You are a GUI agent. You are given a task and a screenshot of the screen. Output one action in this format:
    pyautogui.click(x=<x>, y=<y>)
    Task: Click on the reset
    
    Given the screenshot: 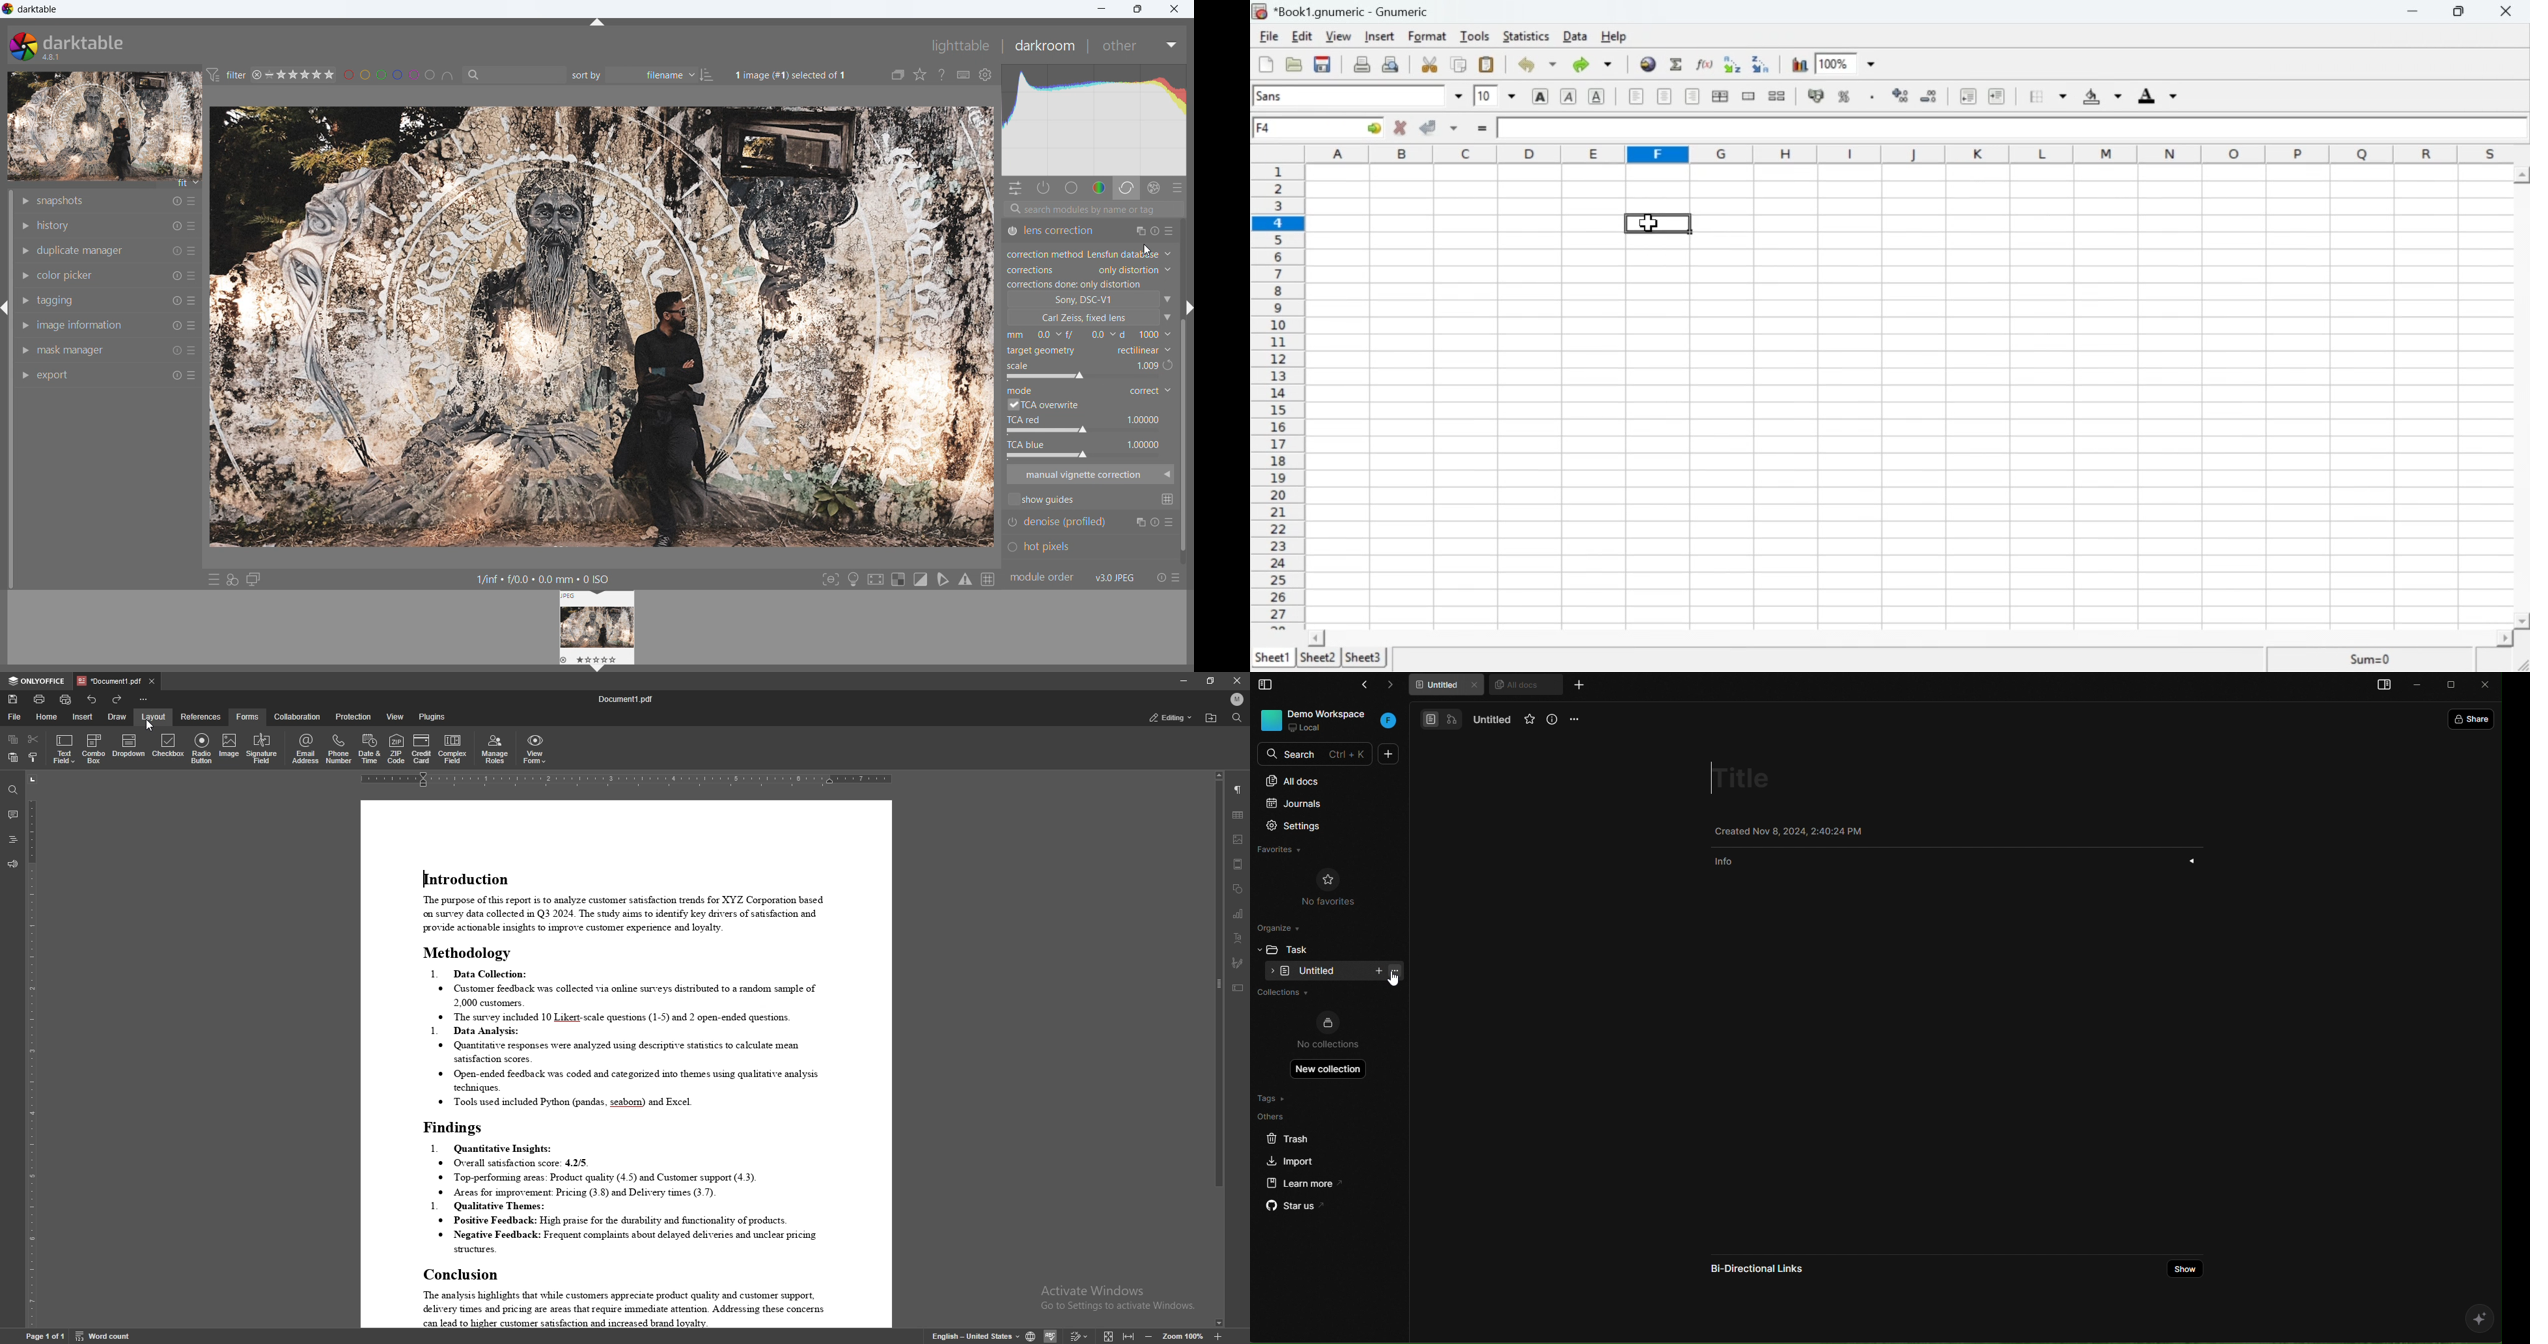 What is the action you would take?
    pyautogui.click(x=177, y=352)
    